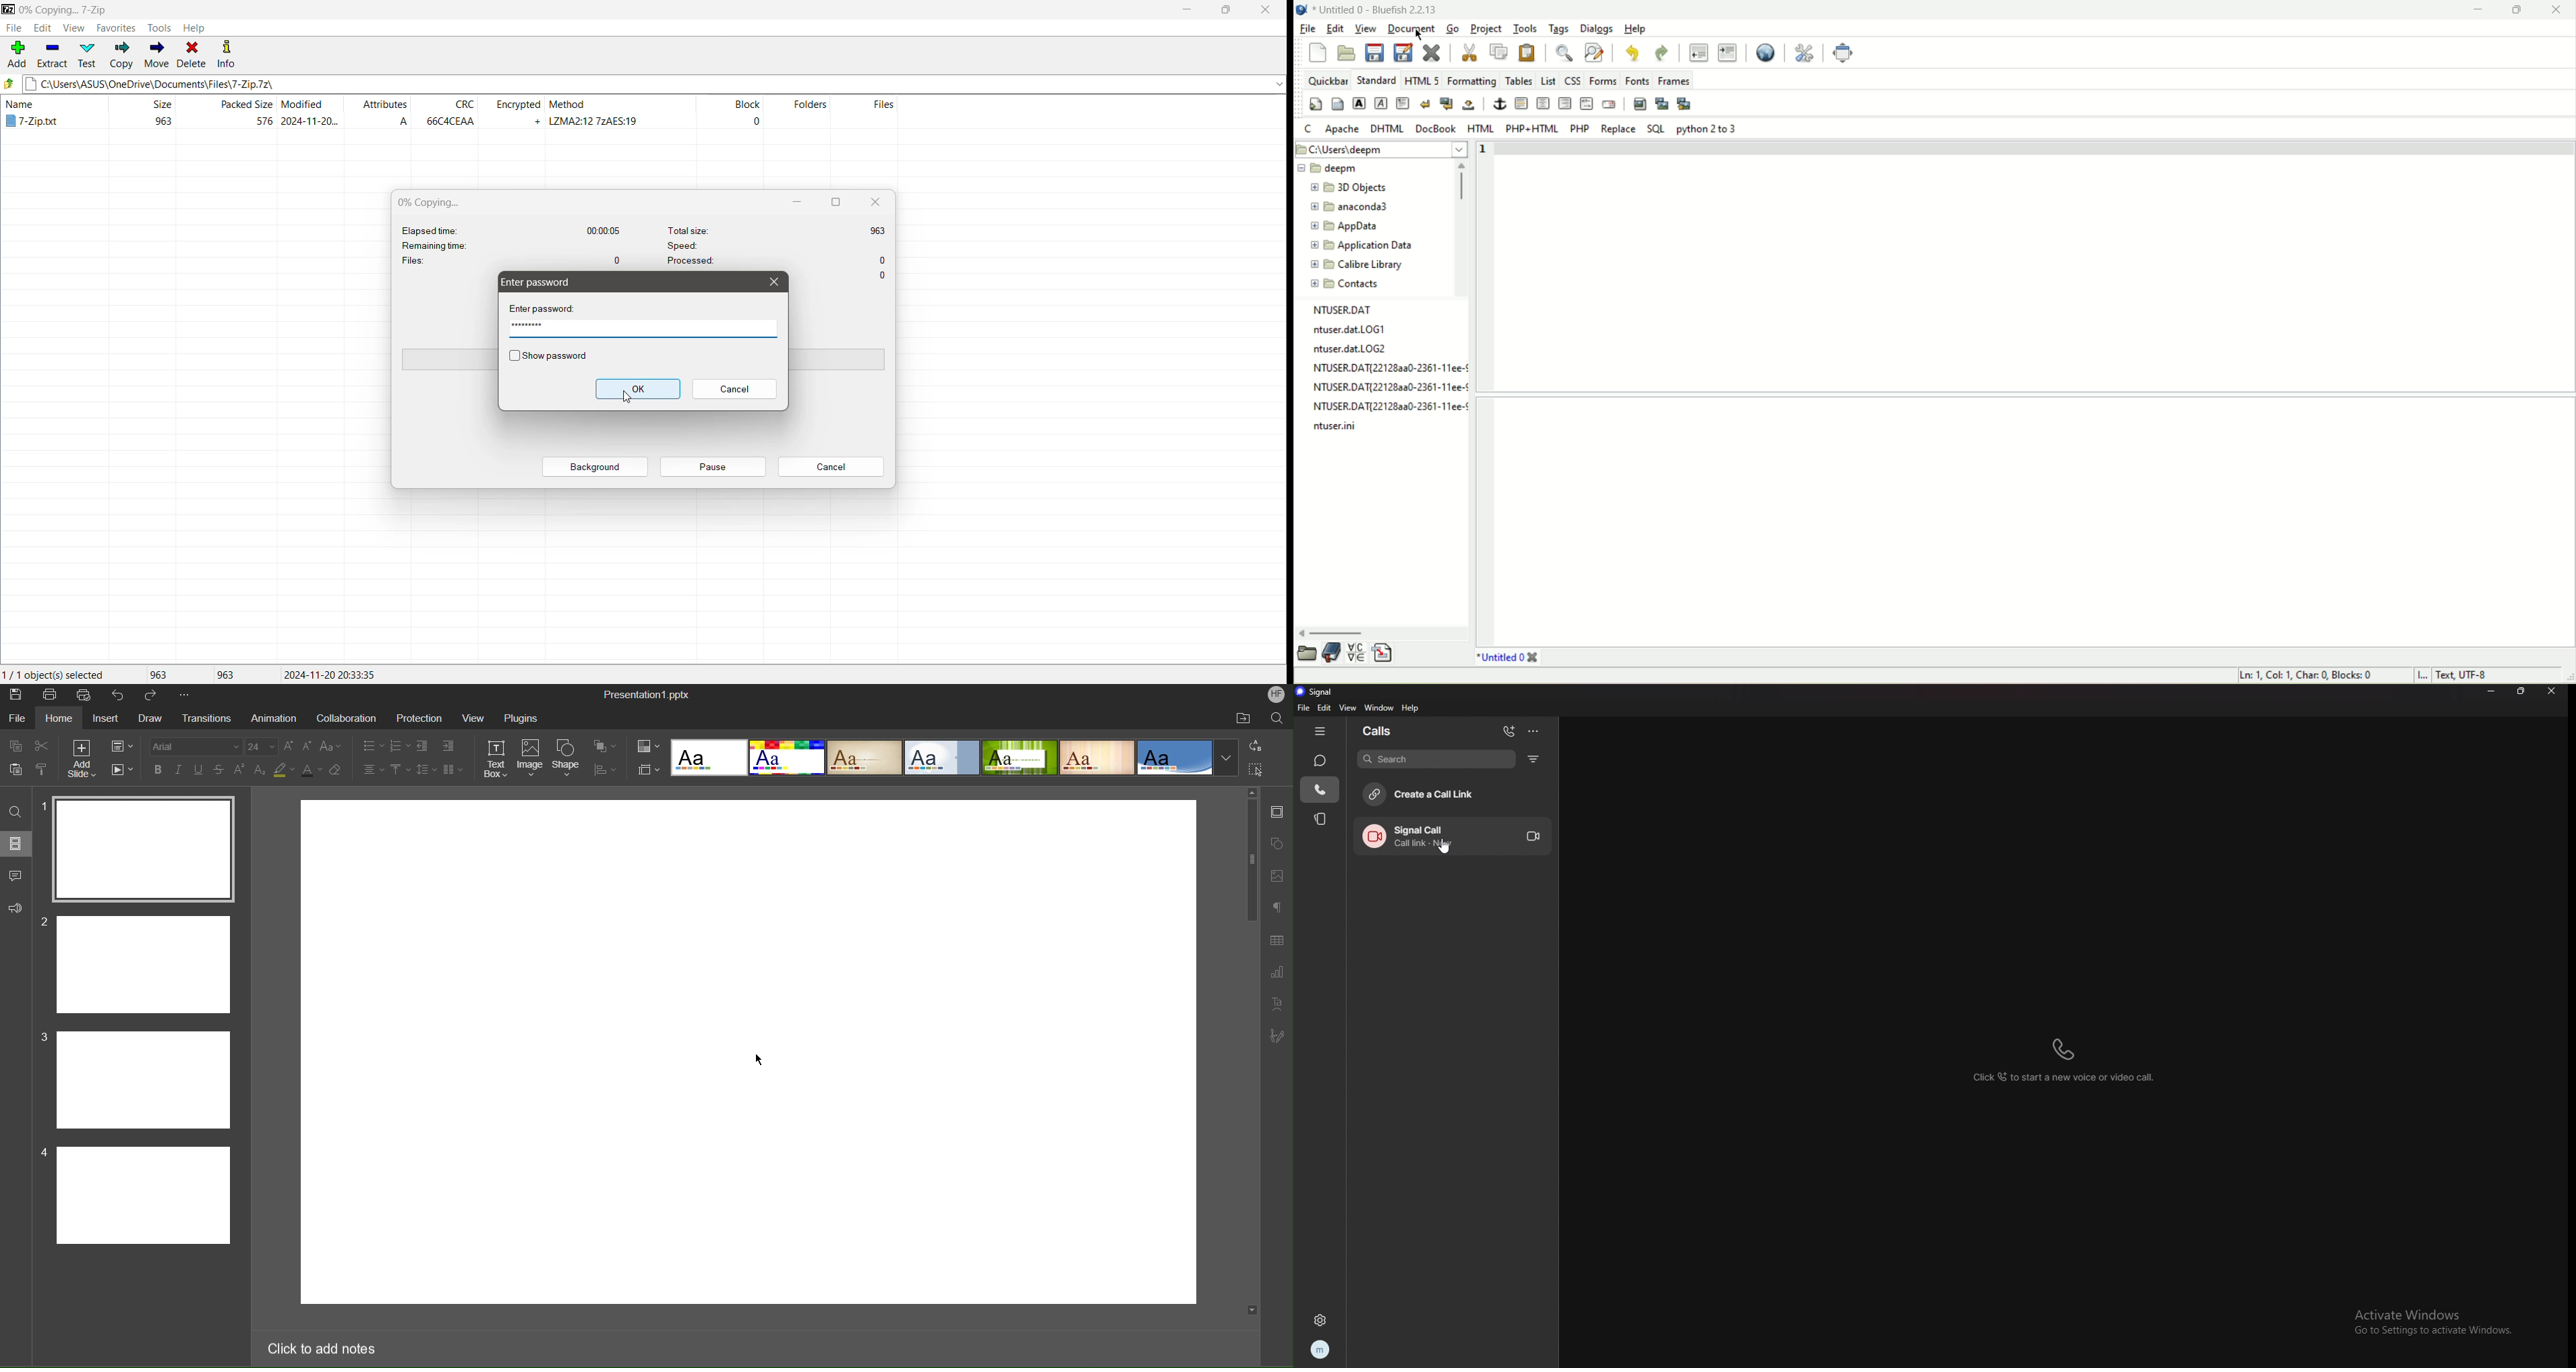 The height and width of the screenshot is (1372, 2576). What do you see at coordinates (747, 1052) in the screenshot?
I see `workspace` at bounding box center [747, 1052].